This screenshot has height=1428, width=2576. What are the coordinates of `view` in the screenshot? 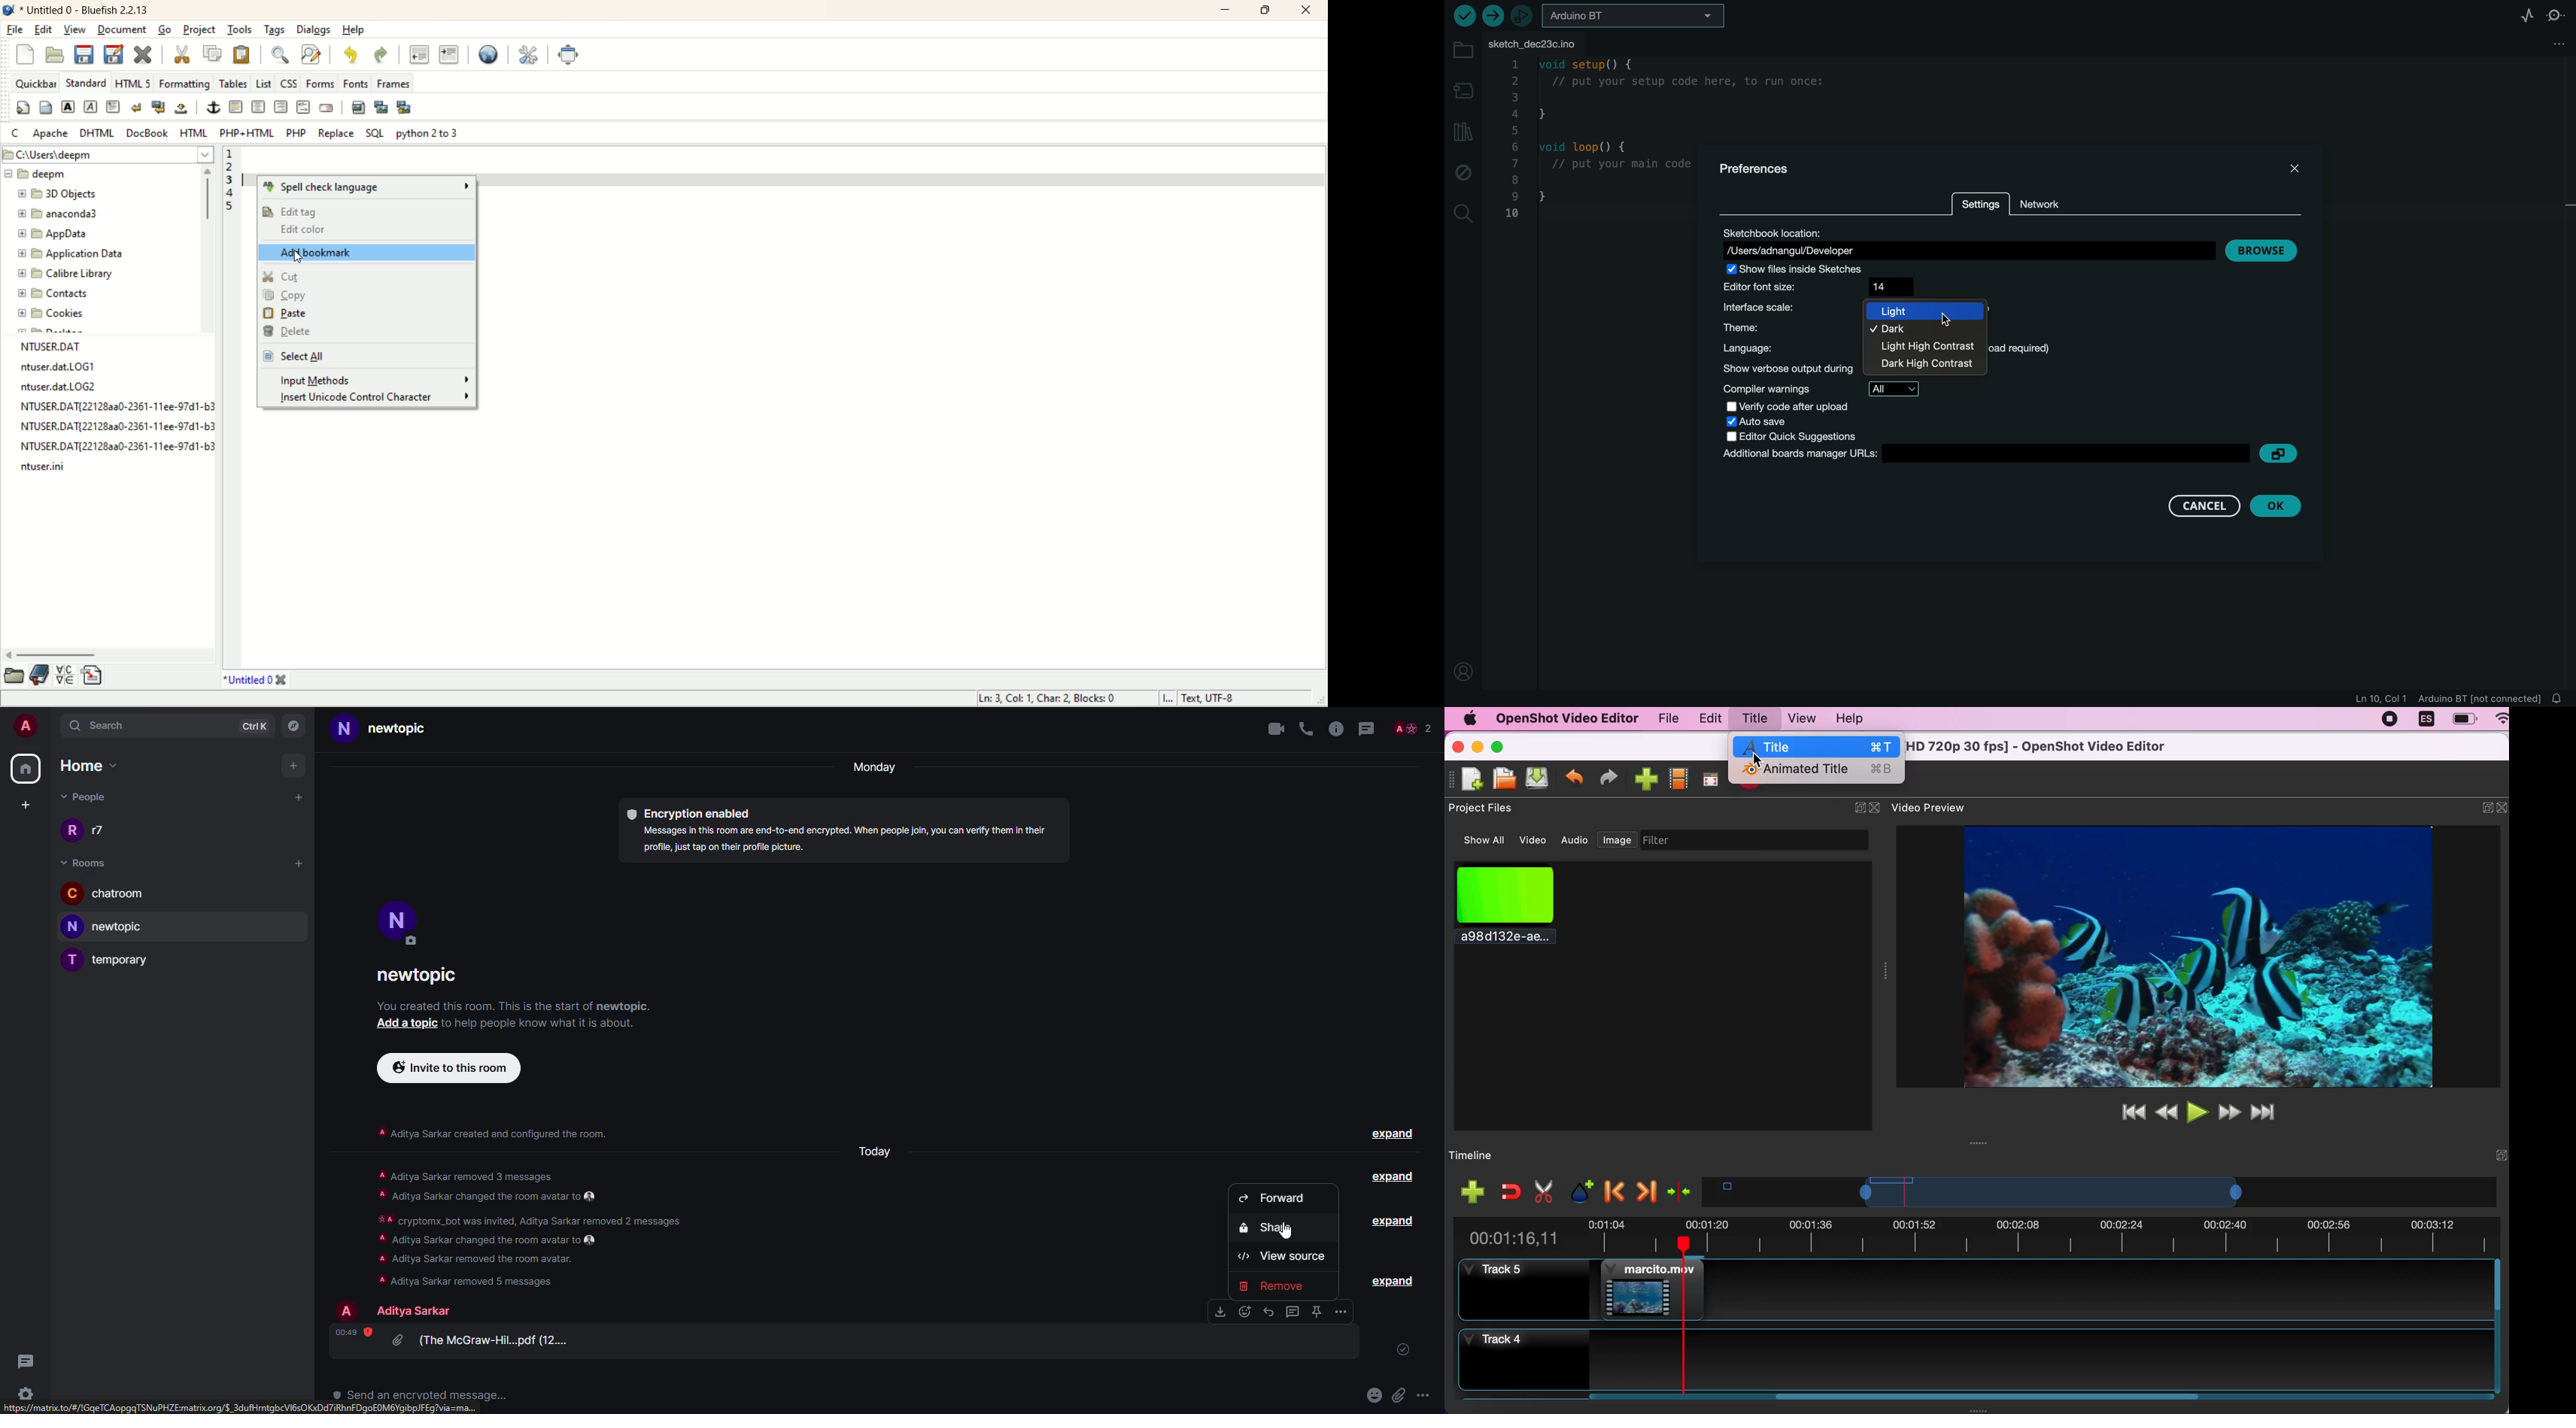 It's located at (1801, 718).